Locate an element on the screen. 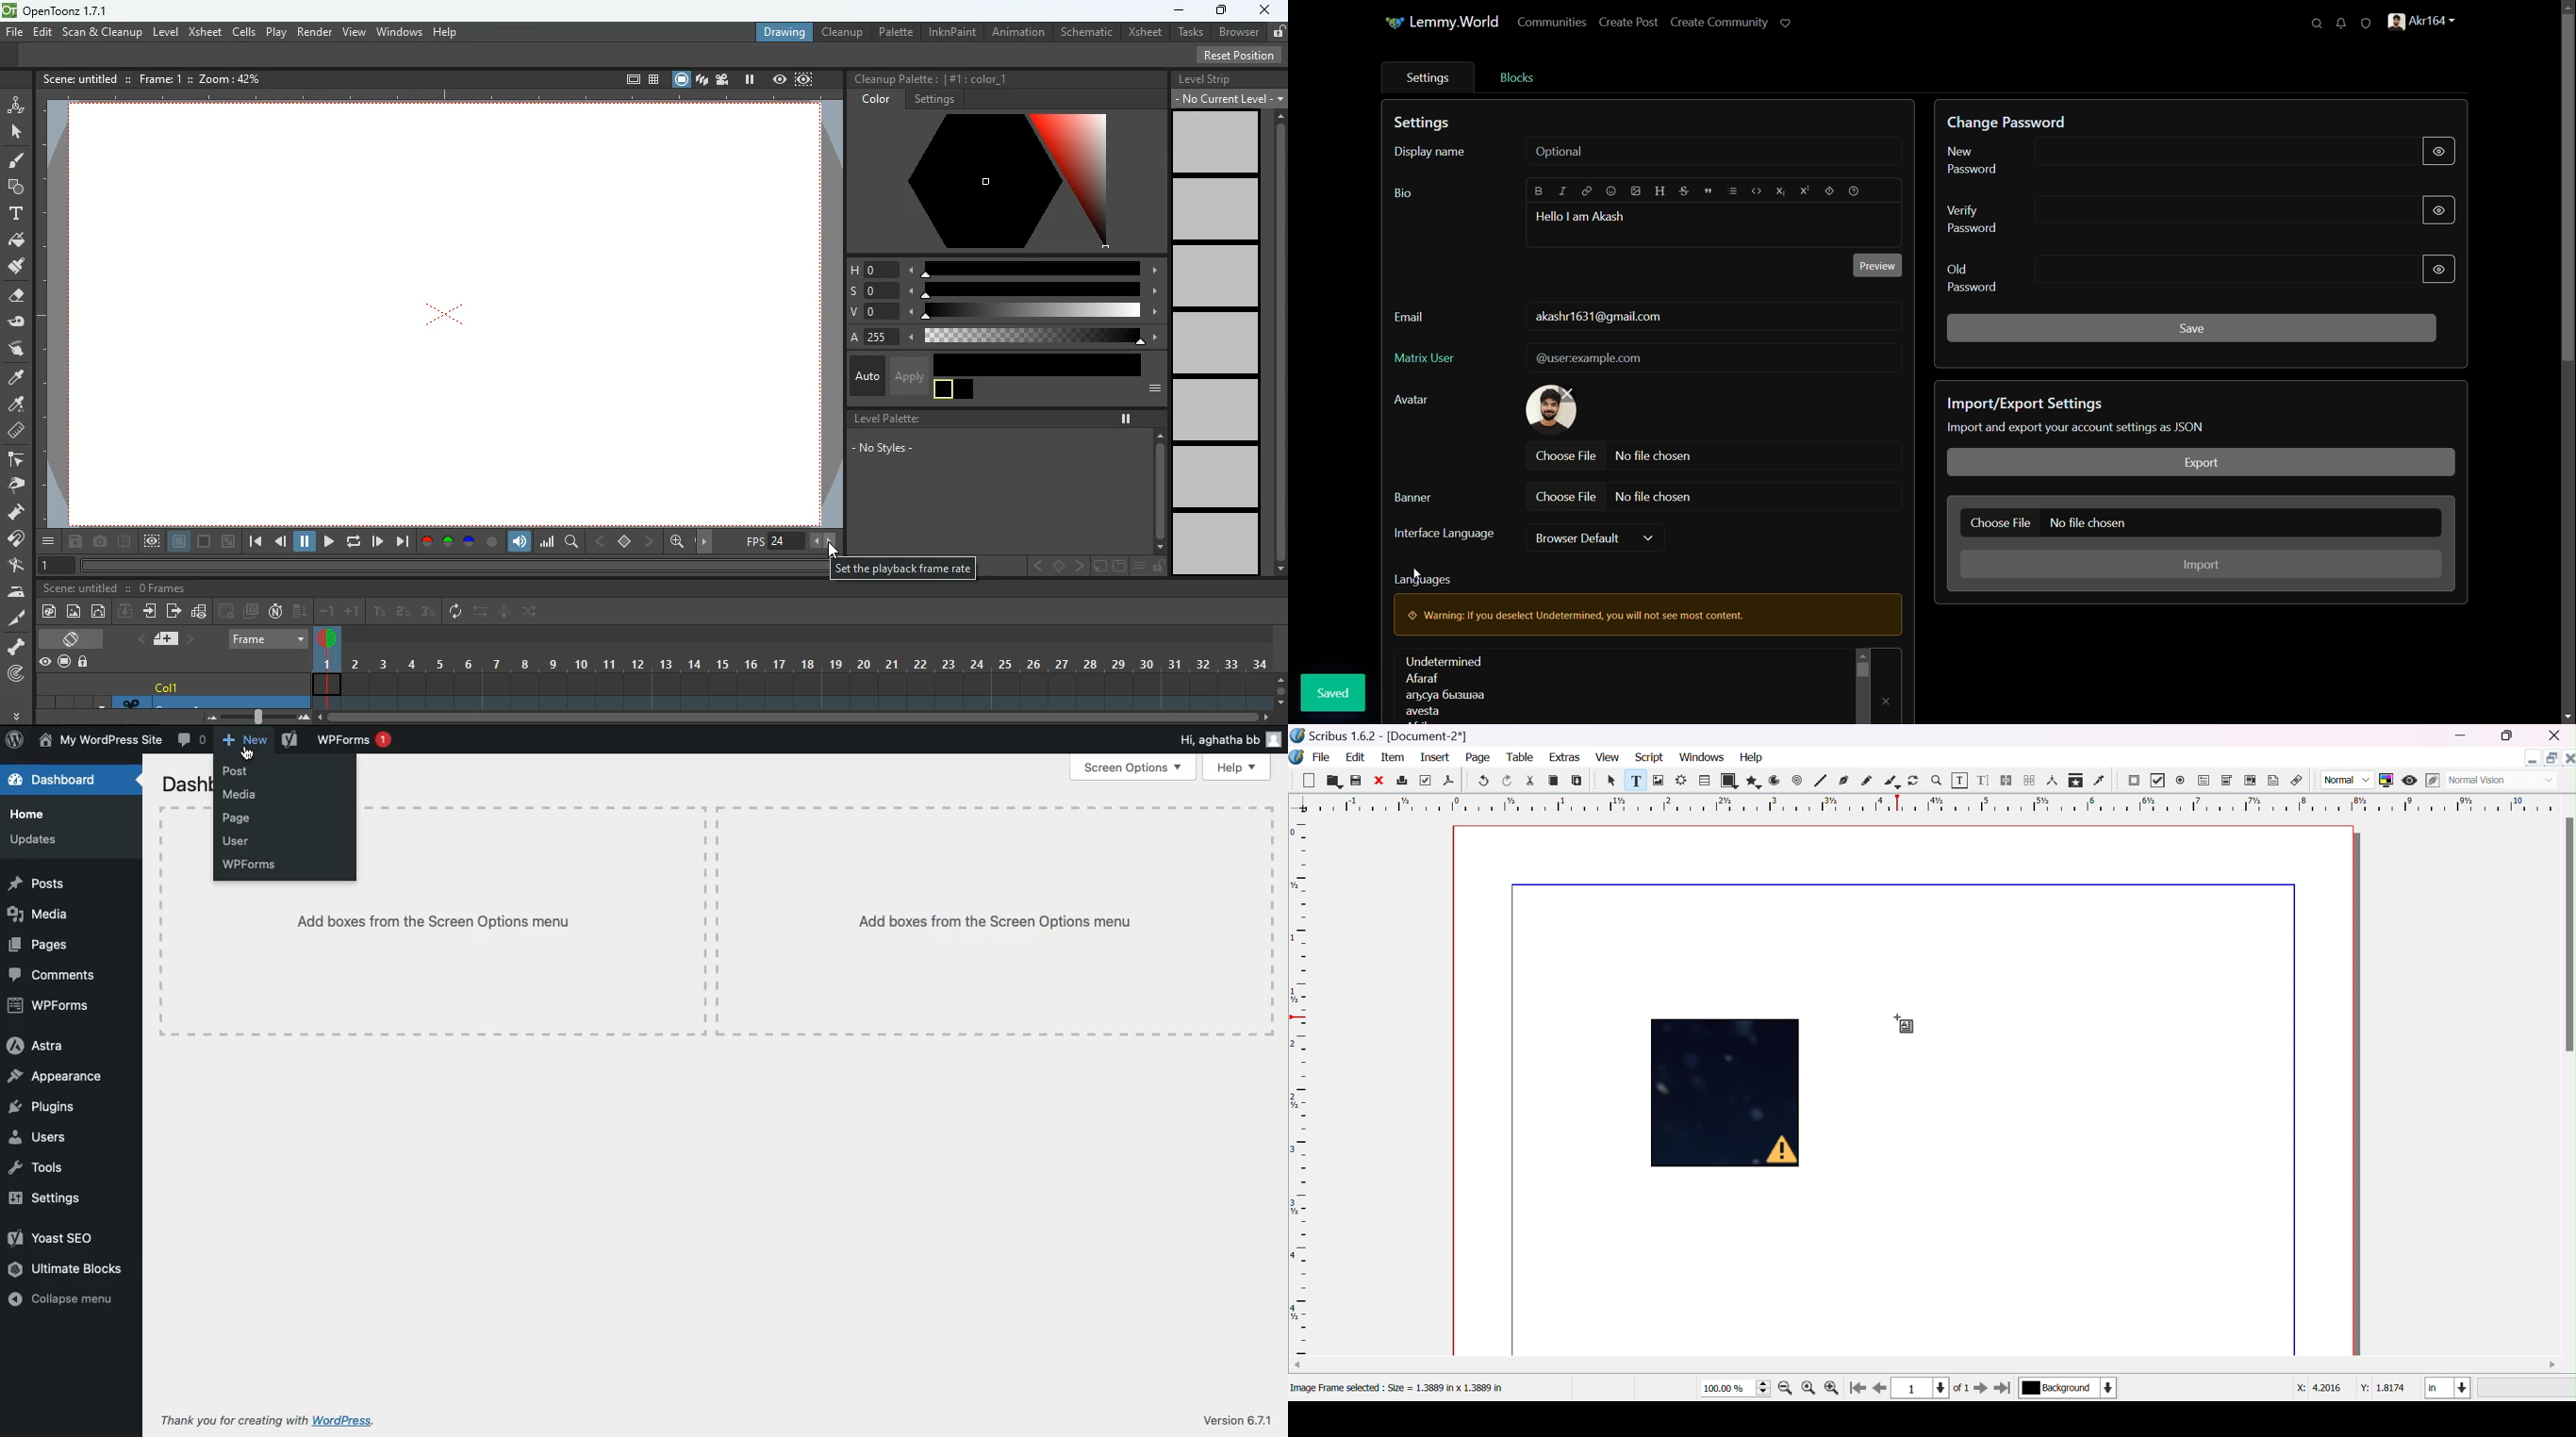 The image size is (2576, 1456). color is located at coordinates (877, 99).